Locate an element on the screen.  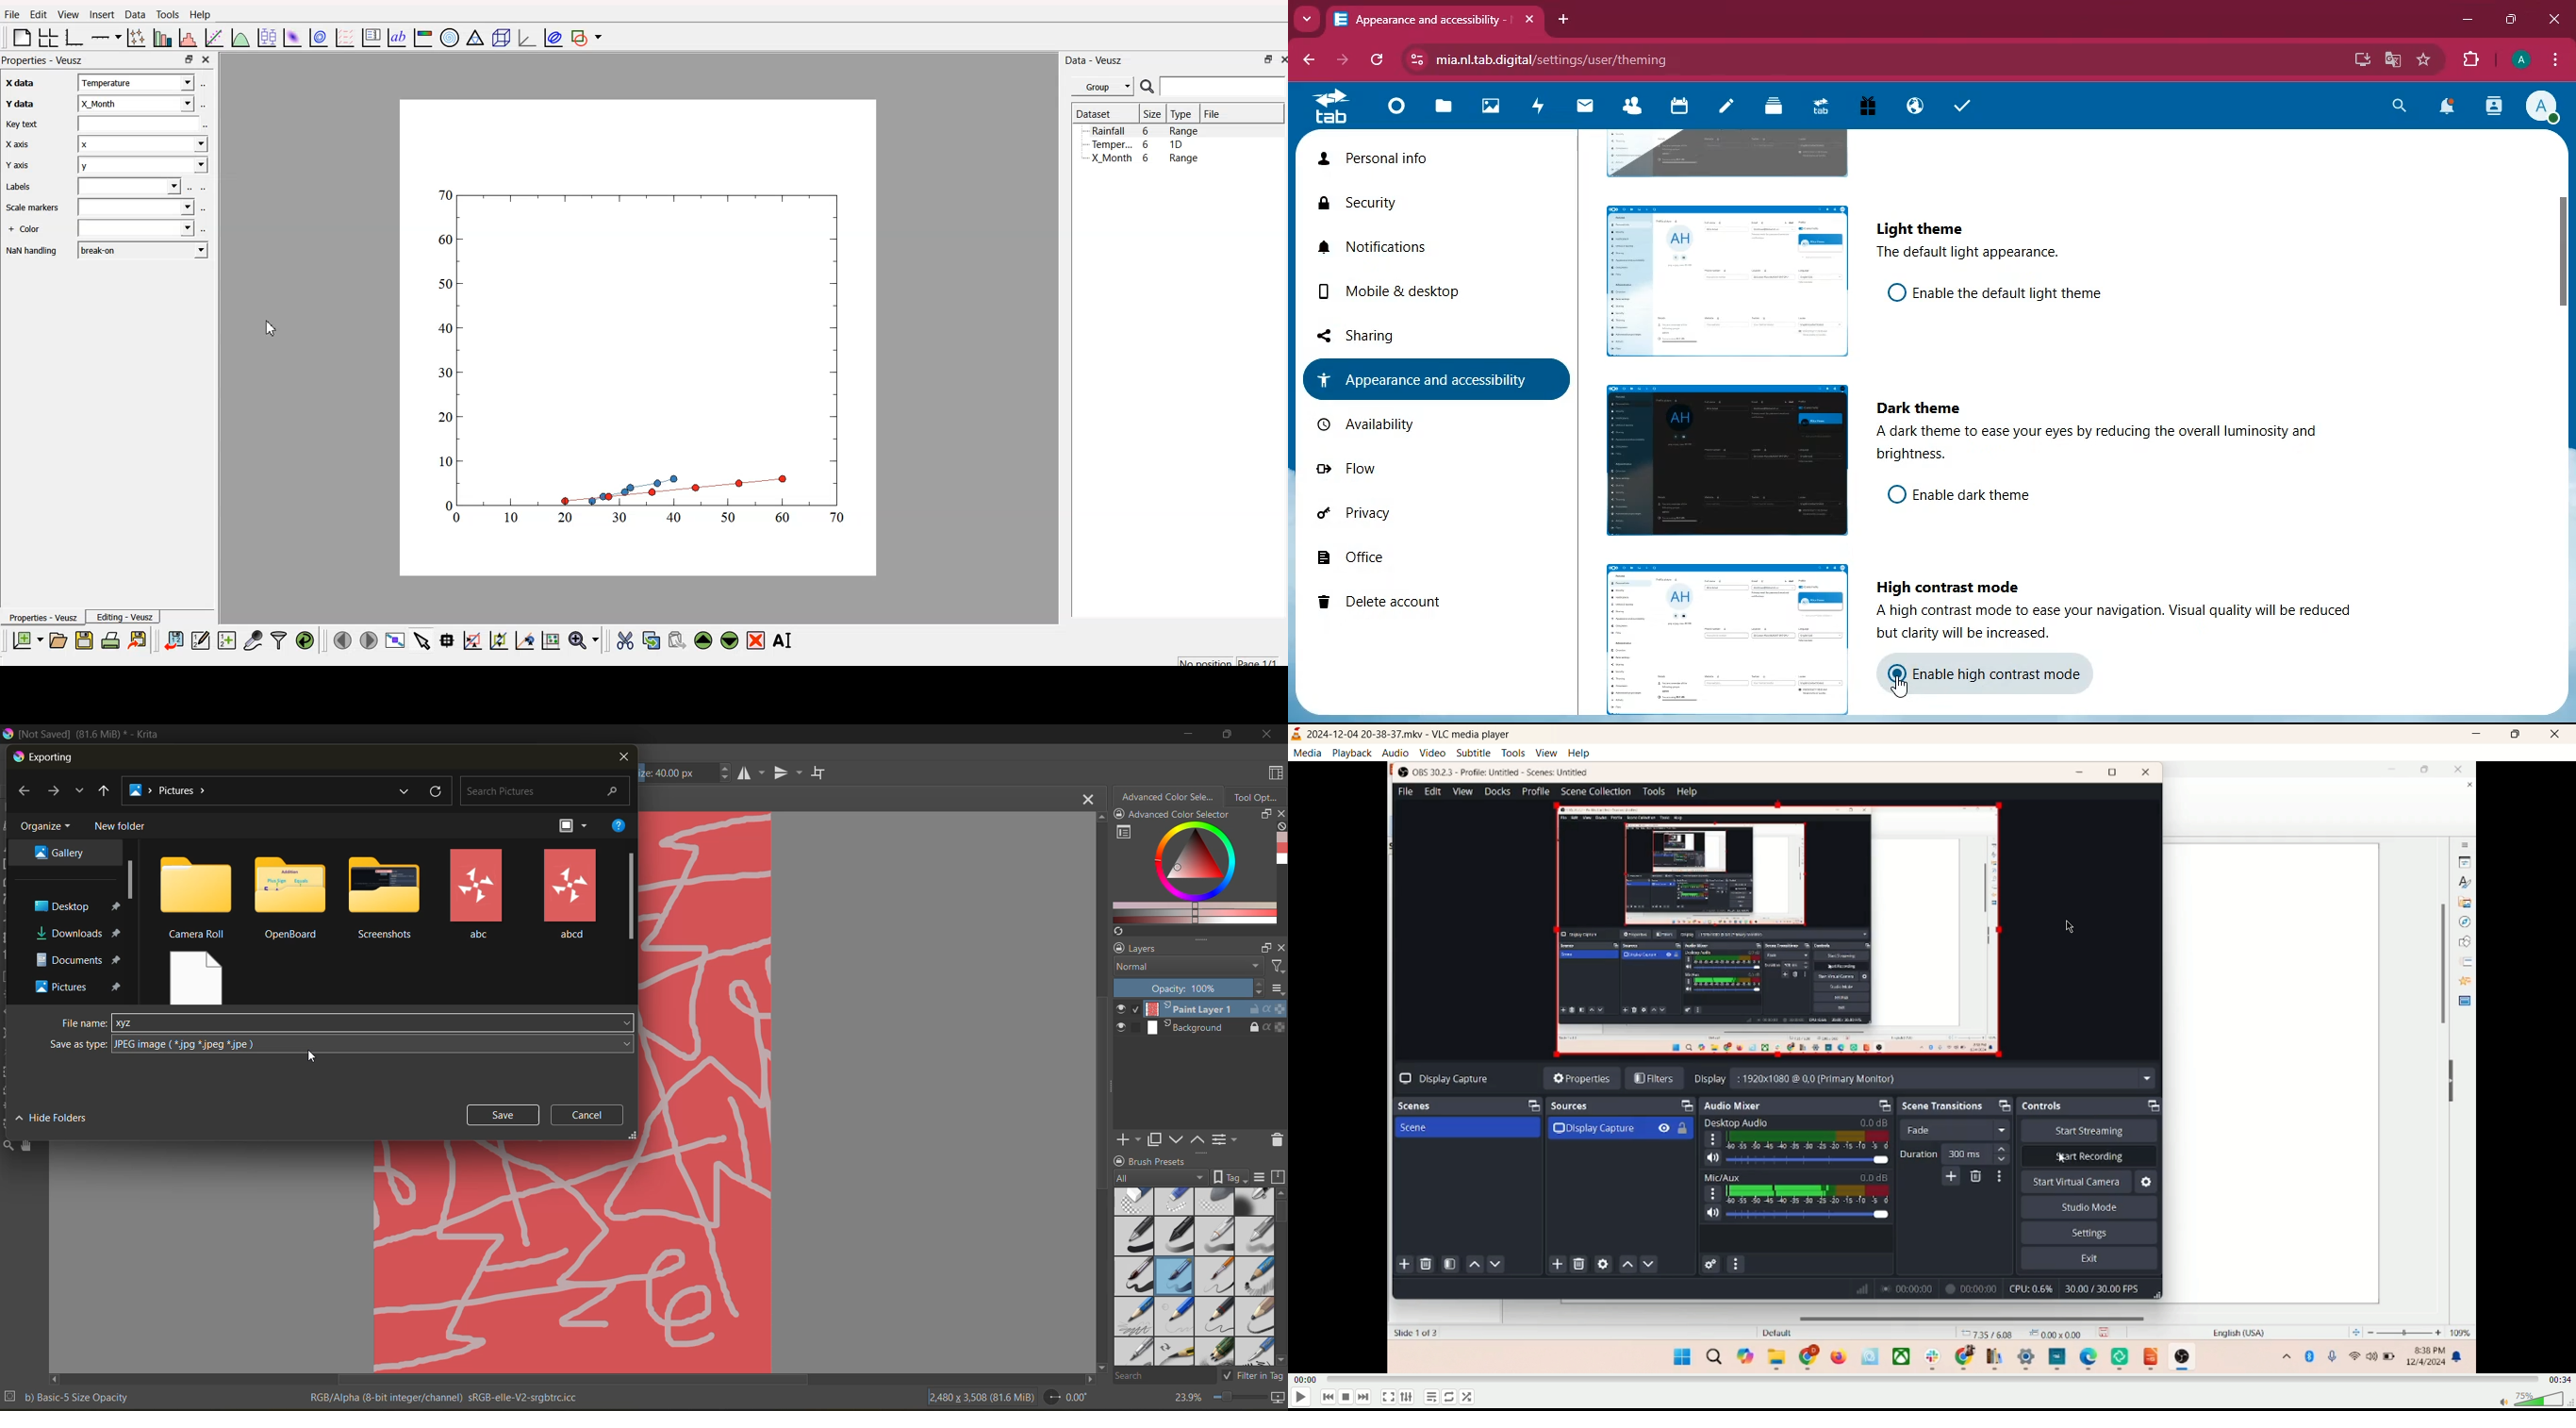
menu is located at coordinates (2554, 61).